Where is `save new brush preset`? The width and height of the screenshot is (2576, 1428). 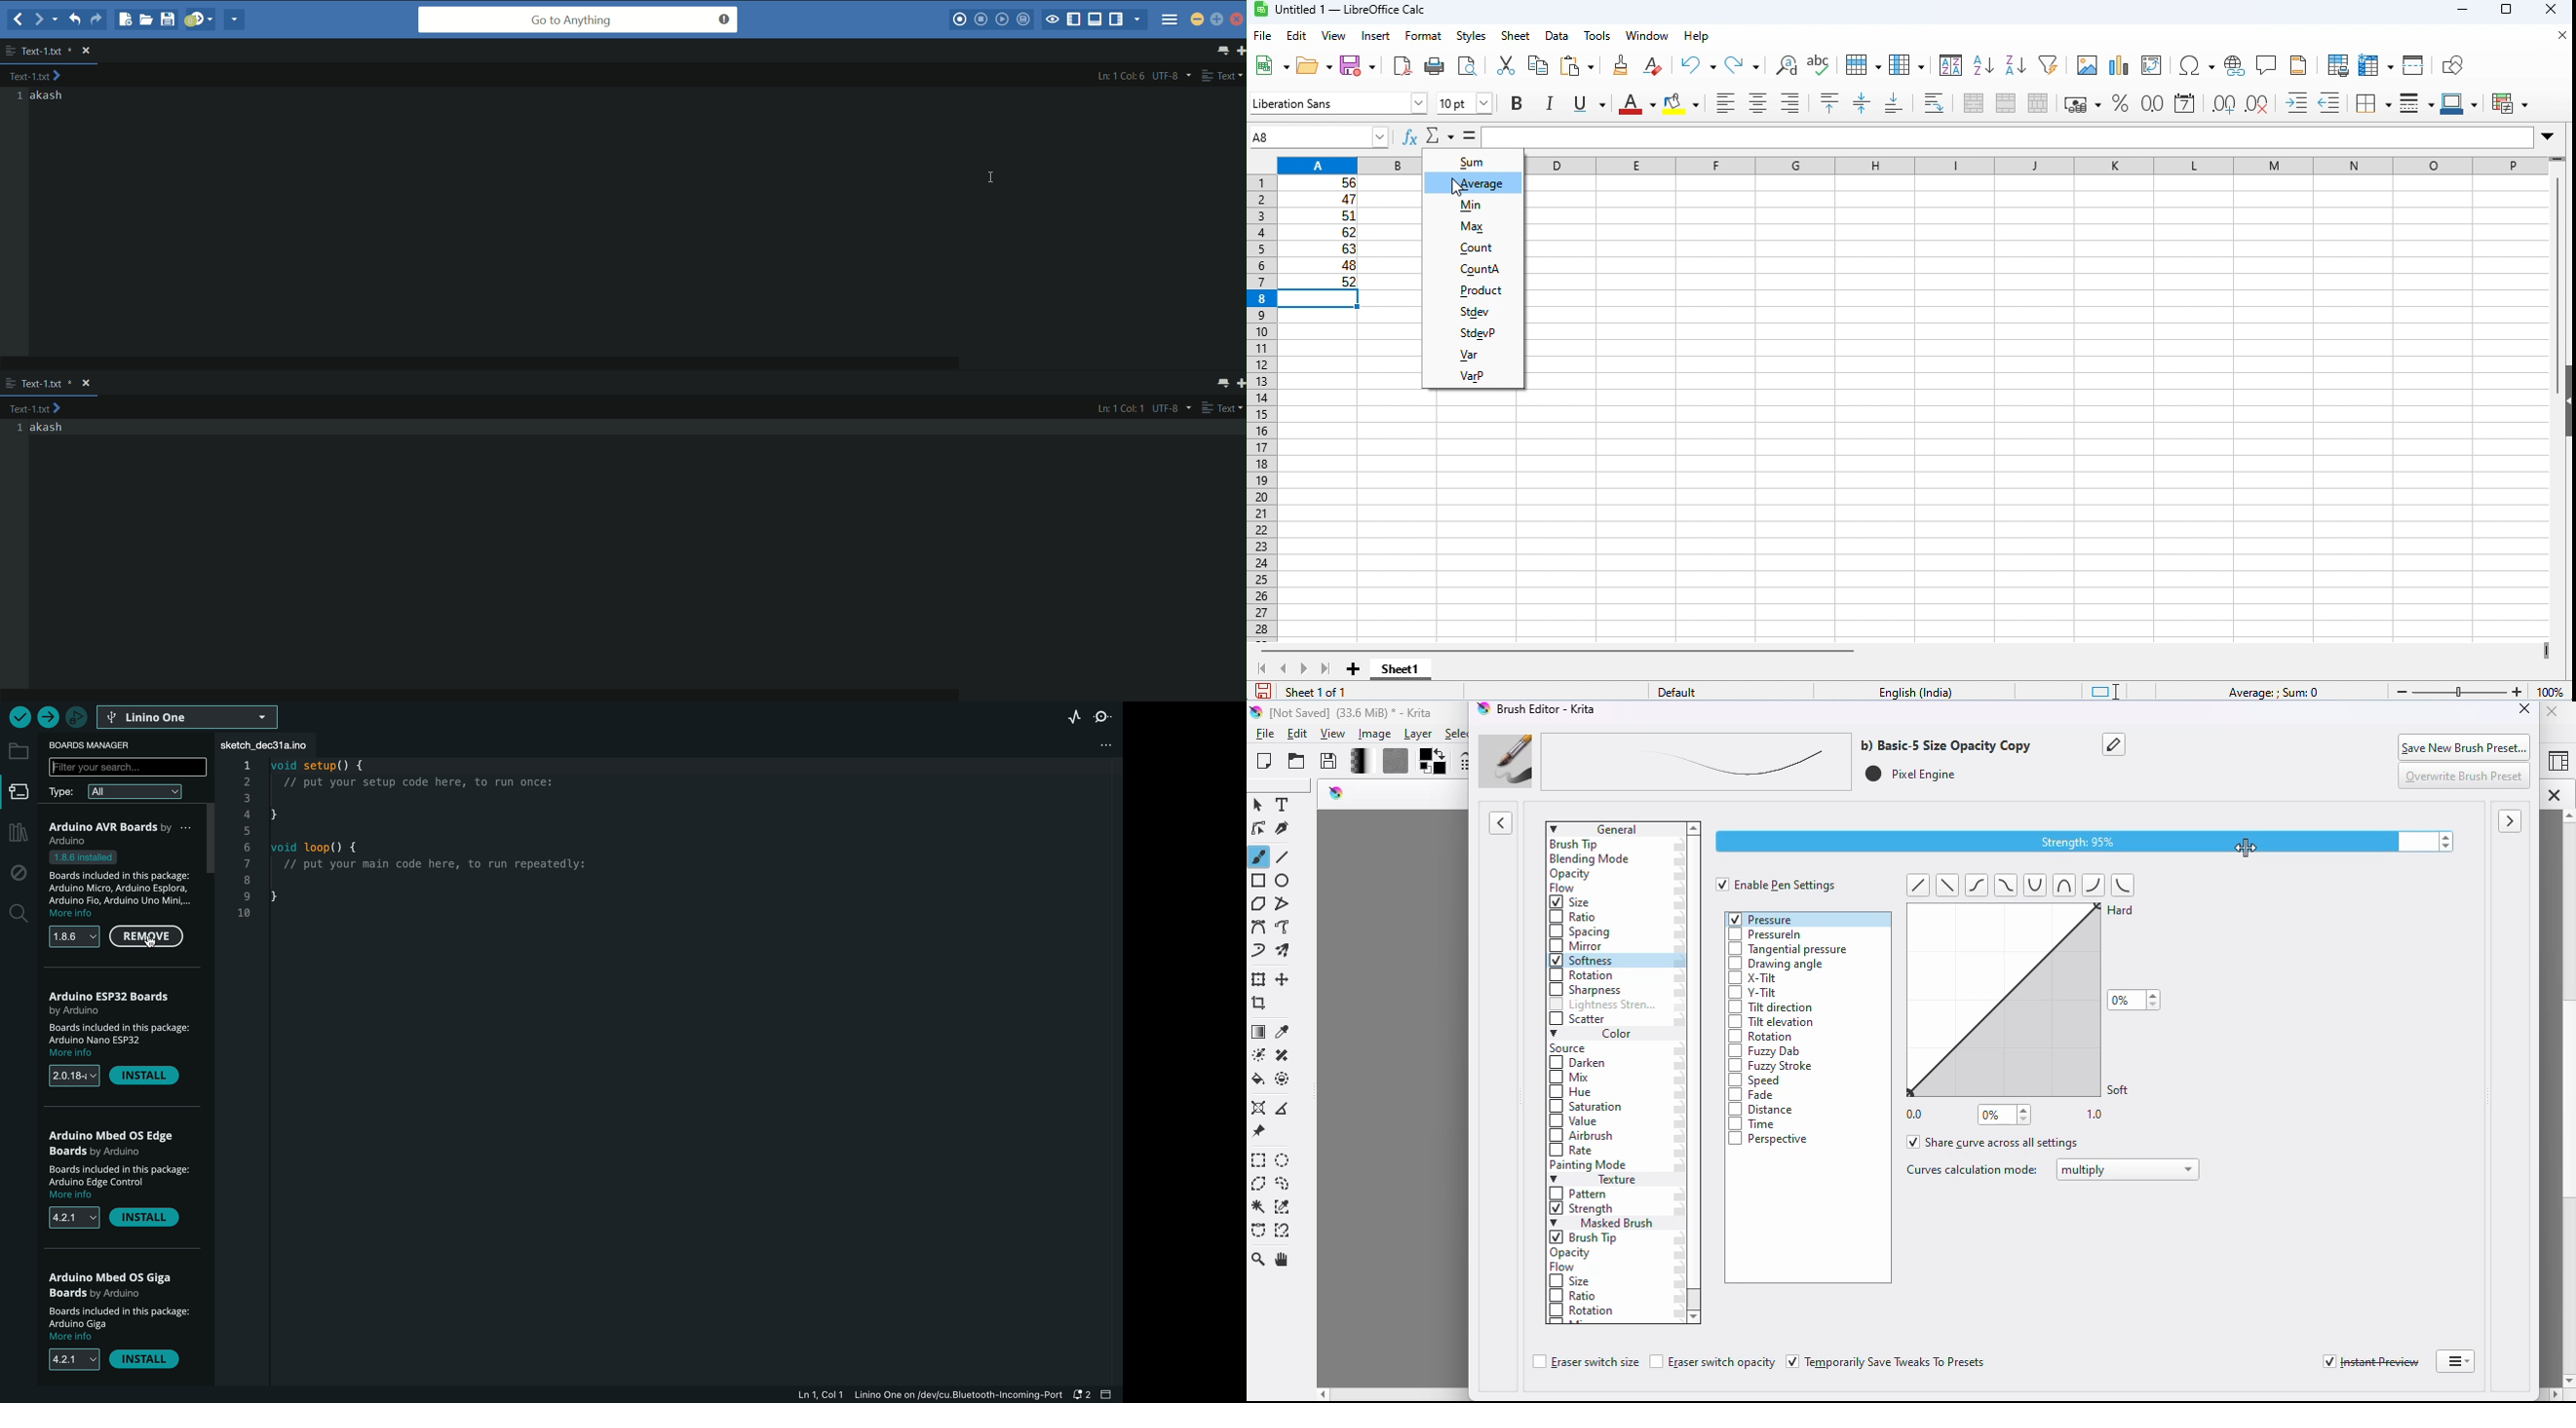
save new brush preset is located at coordinates (2465, 746).